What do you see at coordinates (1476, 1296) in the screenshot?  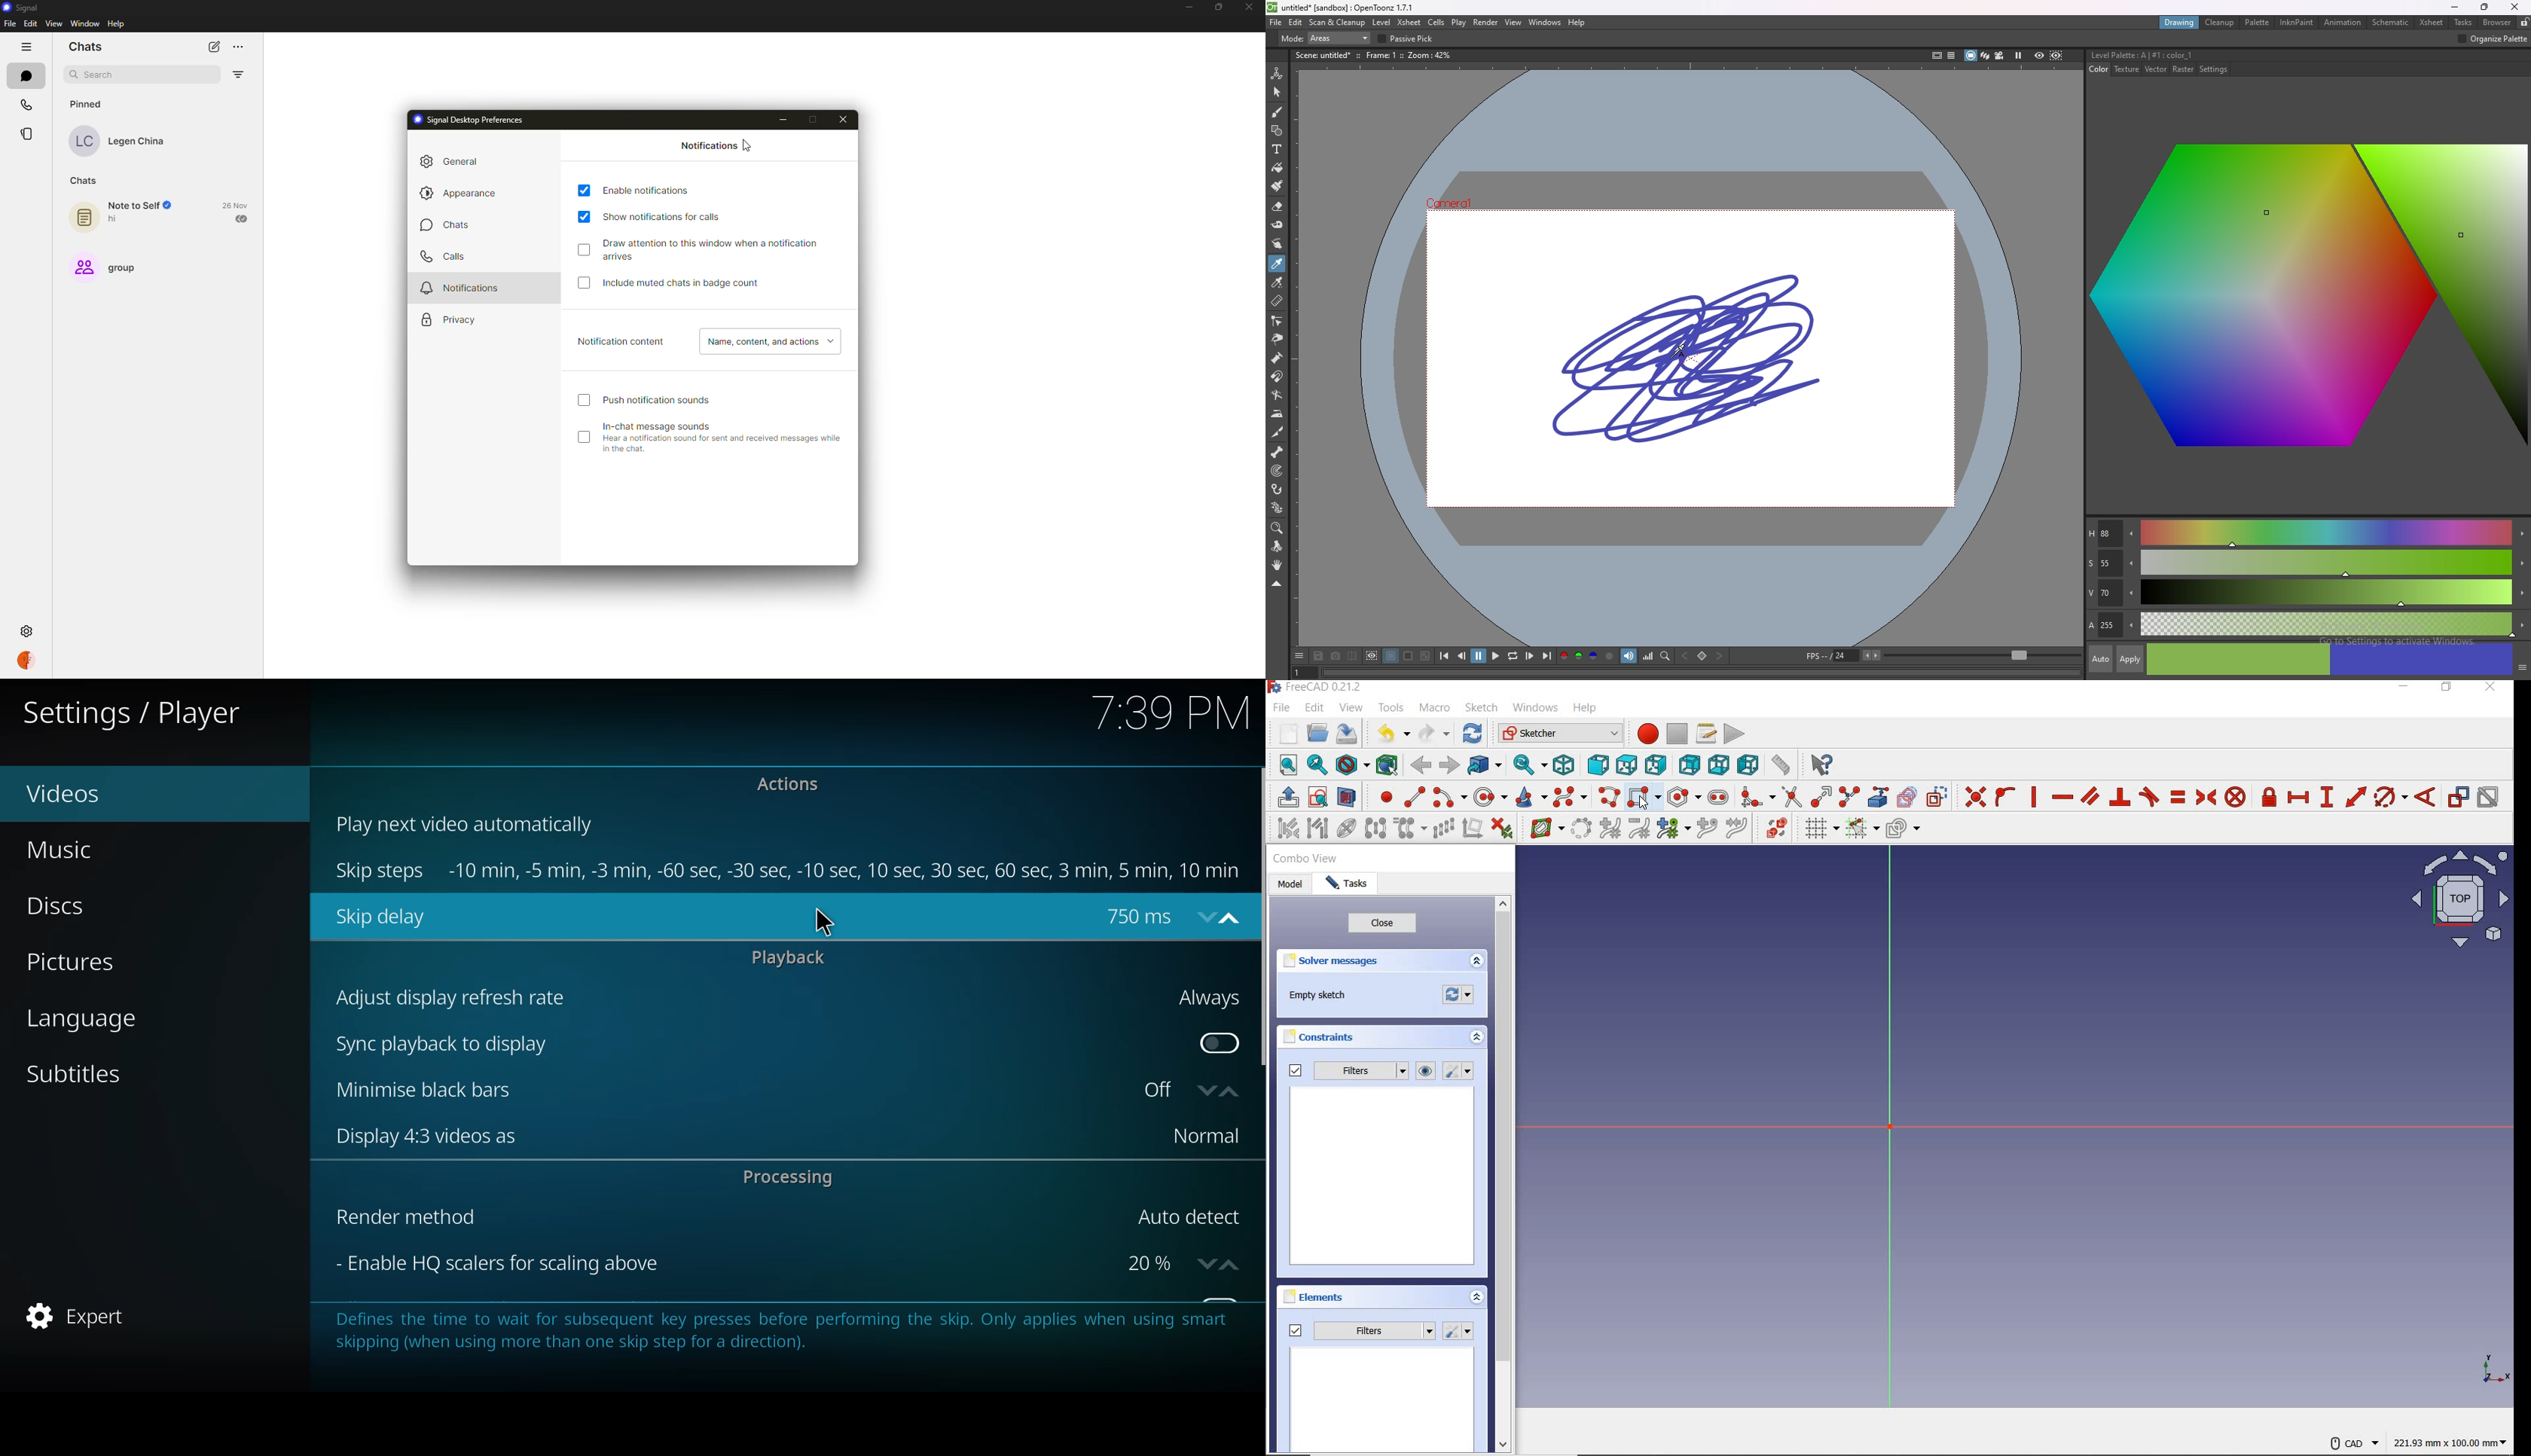 I see `expand` at bounding box center [1476, 1296].